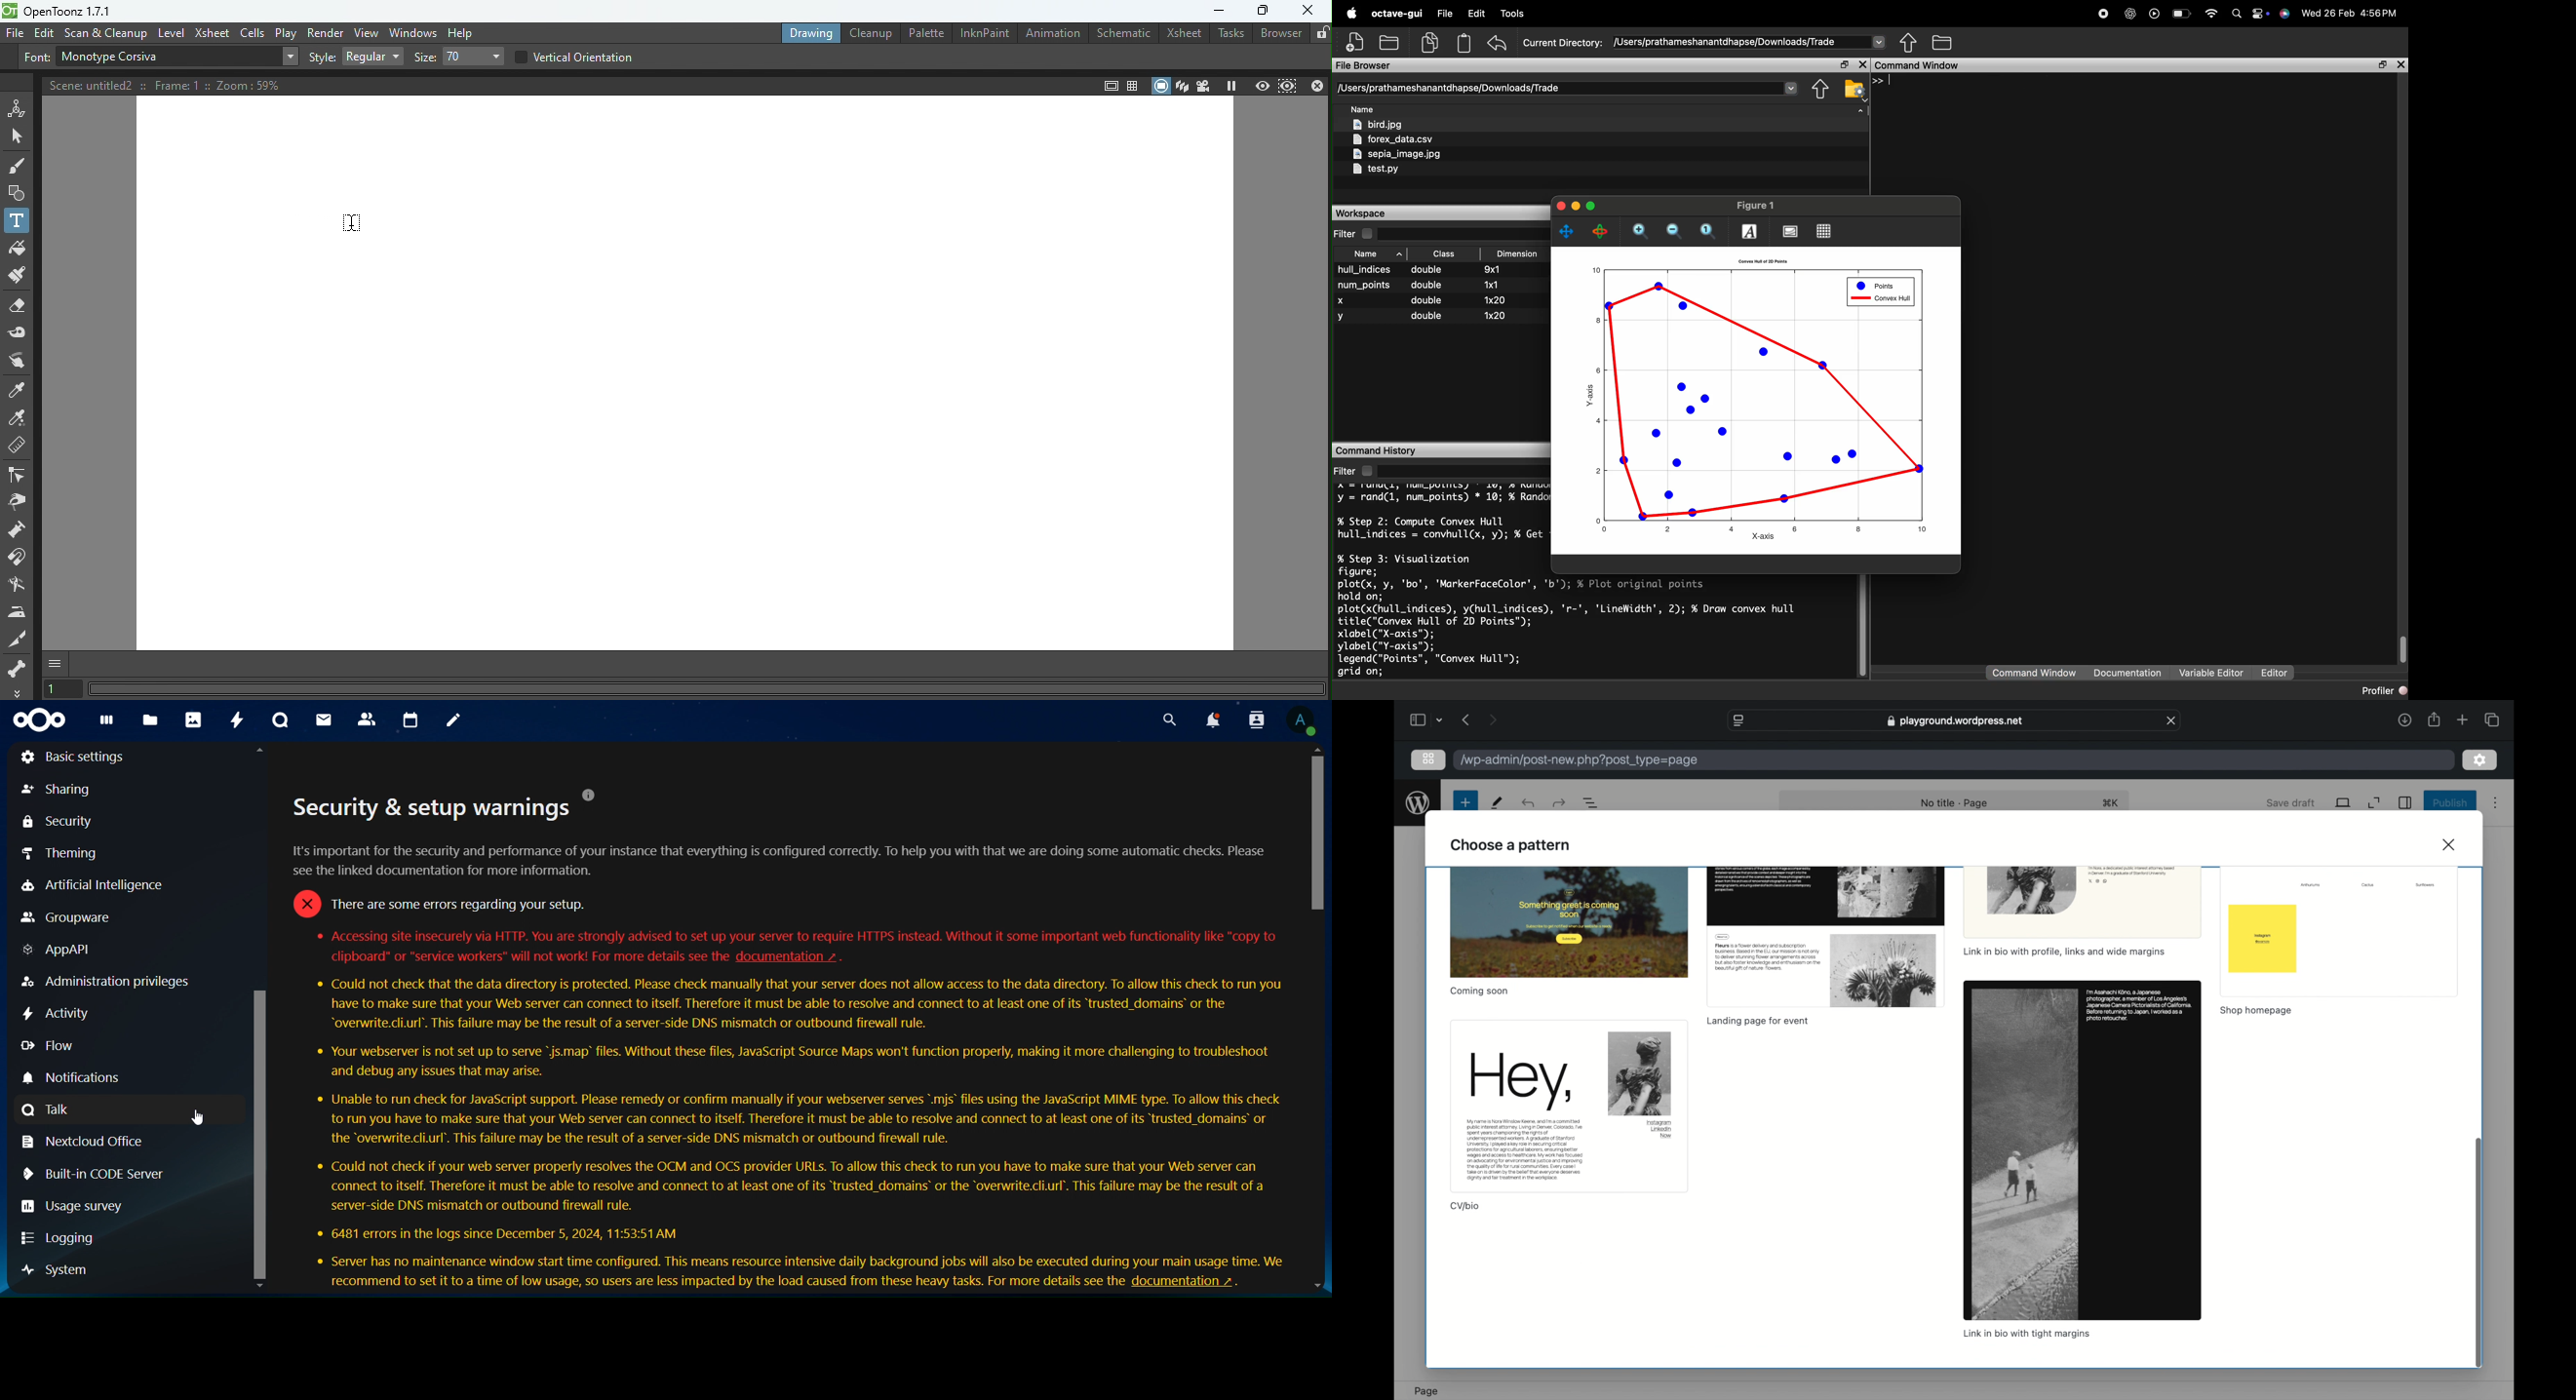 This screenshot has height=1400, width=2576. What do you see at coordinates (527, 957) in the screenshot?
I see `text` at bounding box center [527, 957].